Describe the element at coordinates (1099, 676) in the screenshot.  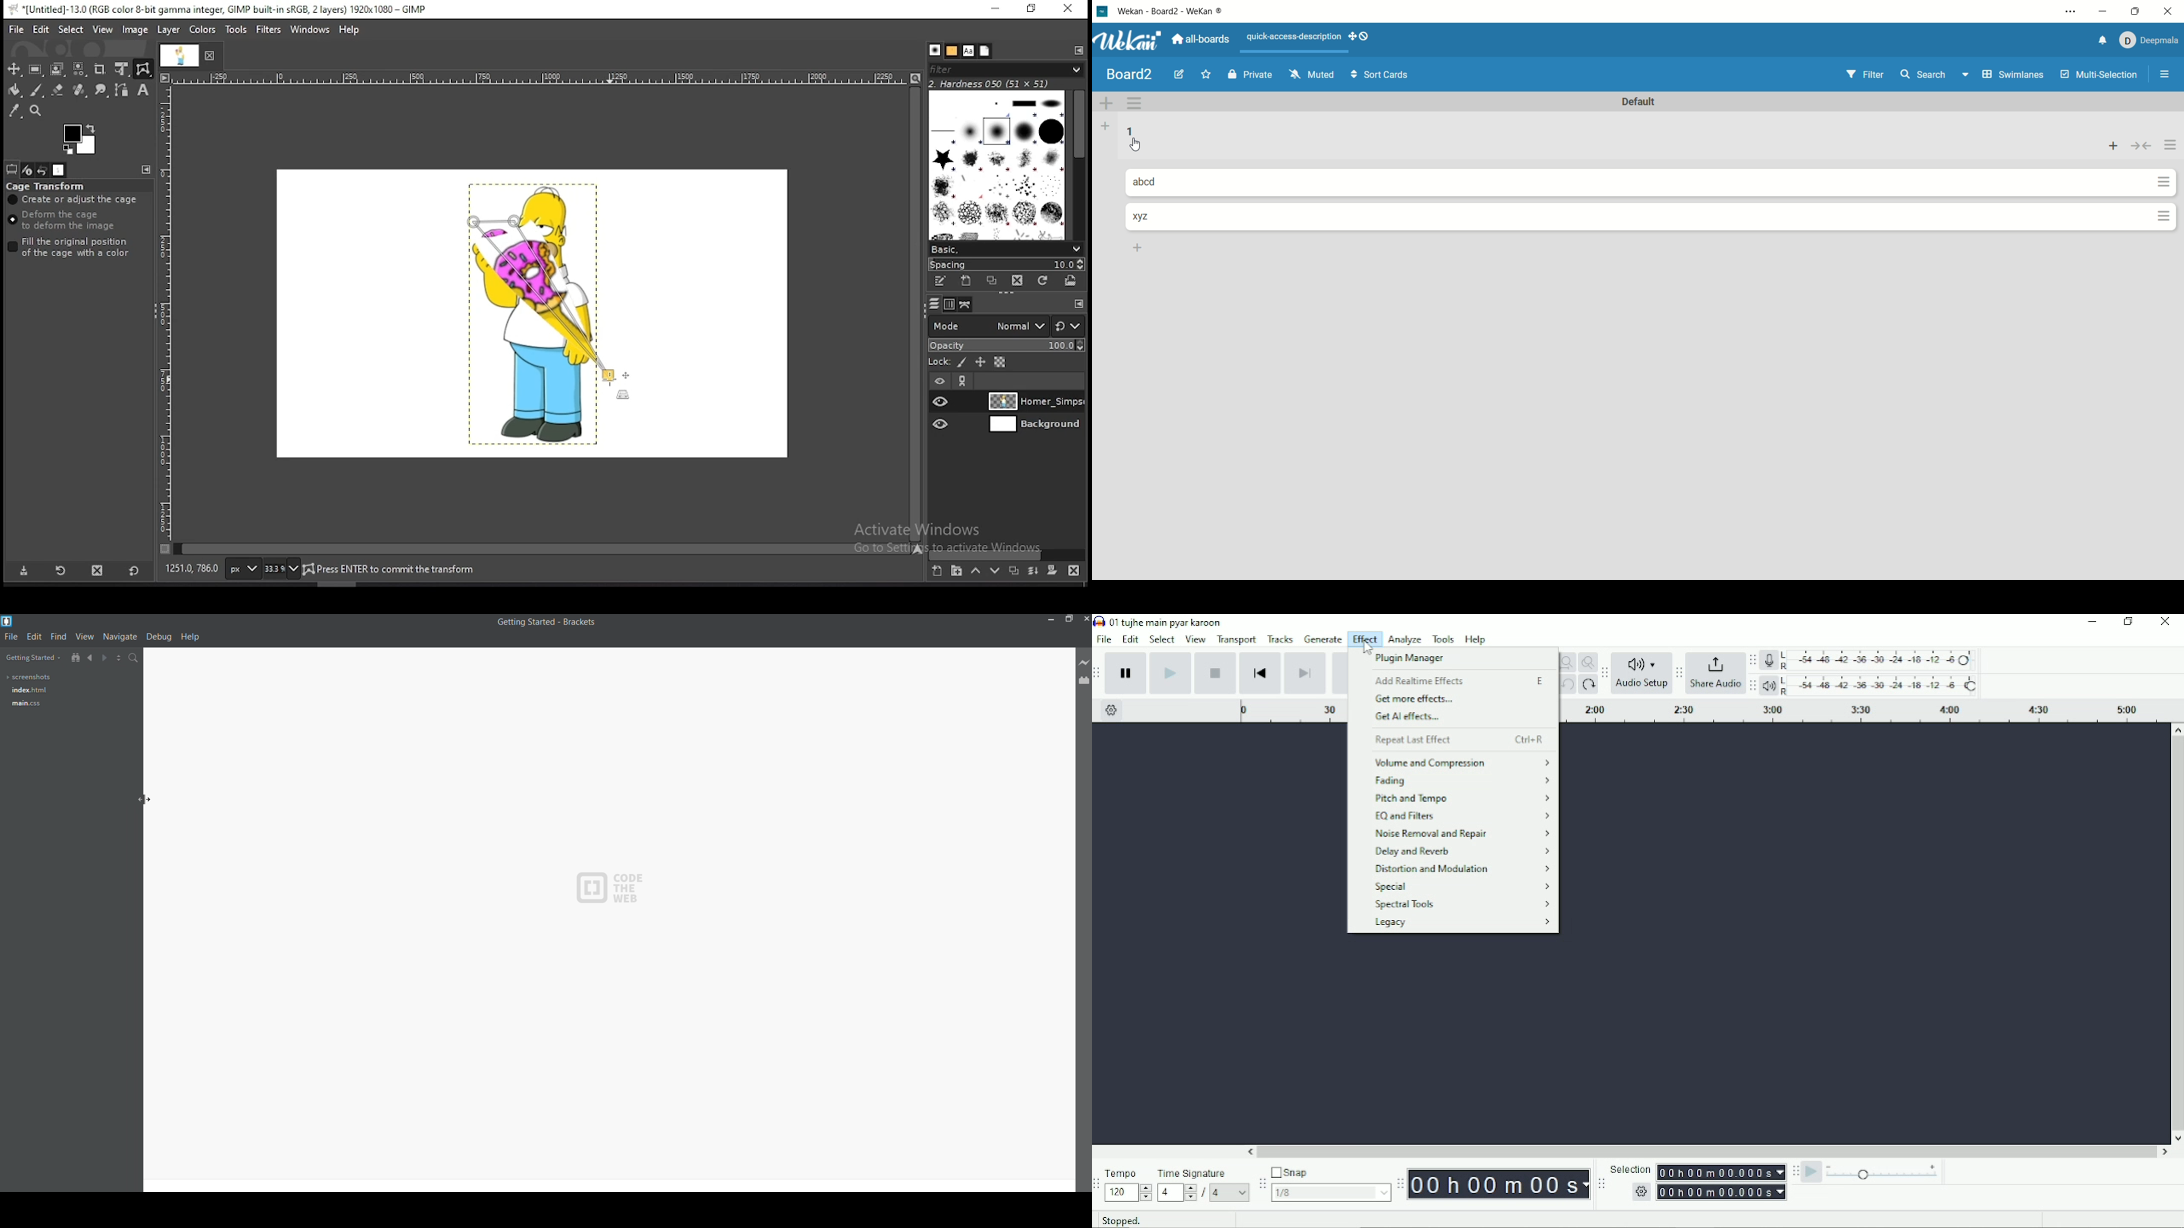
I see `Audacity transport toolbar` at that location.